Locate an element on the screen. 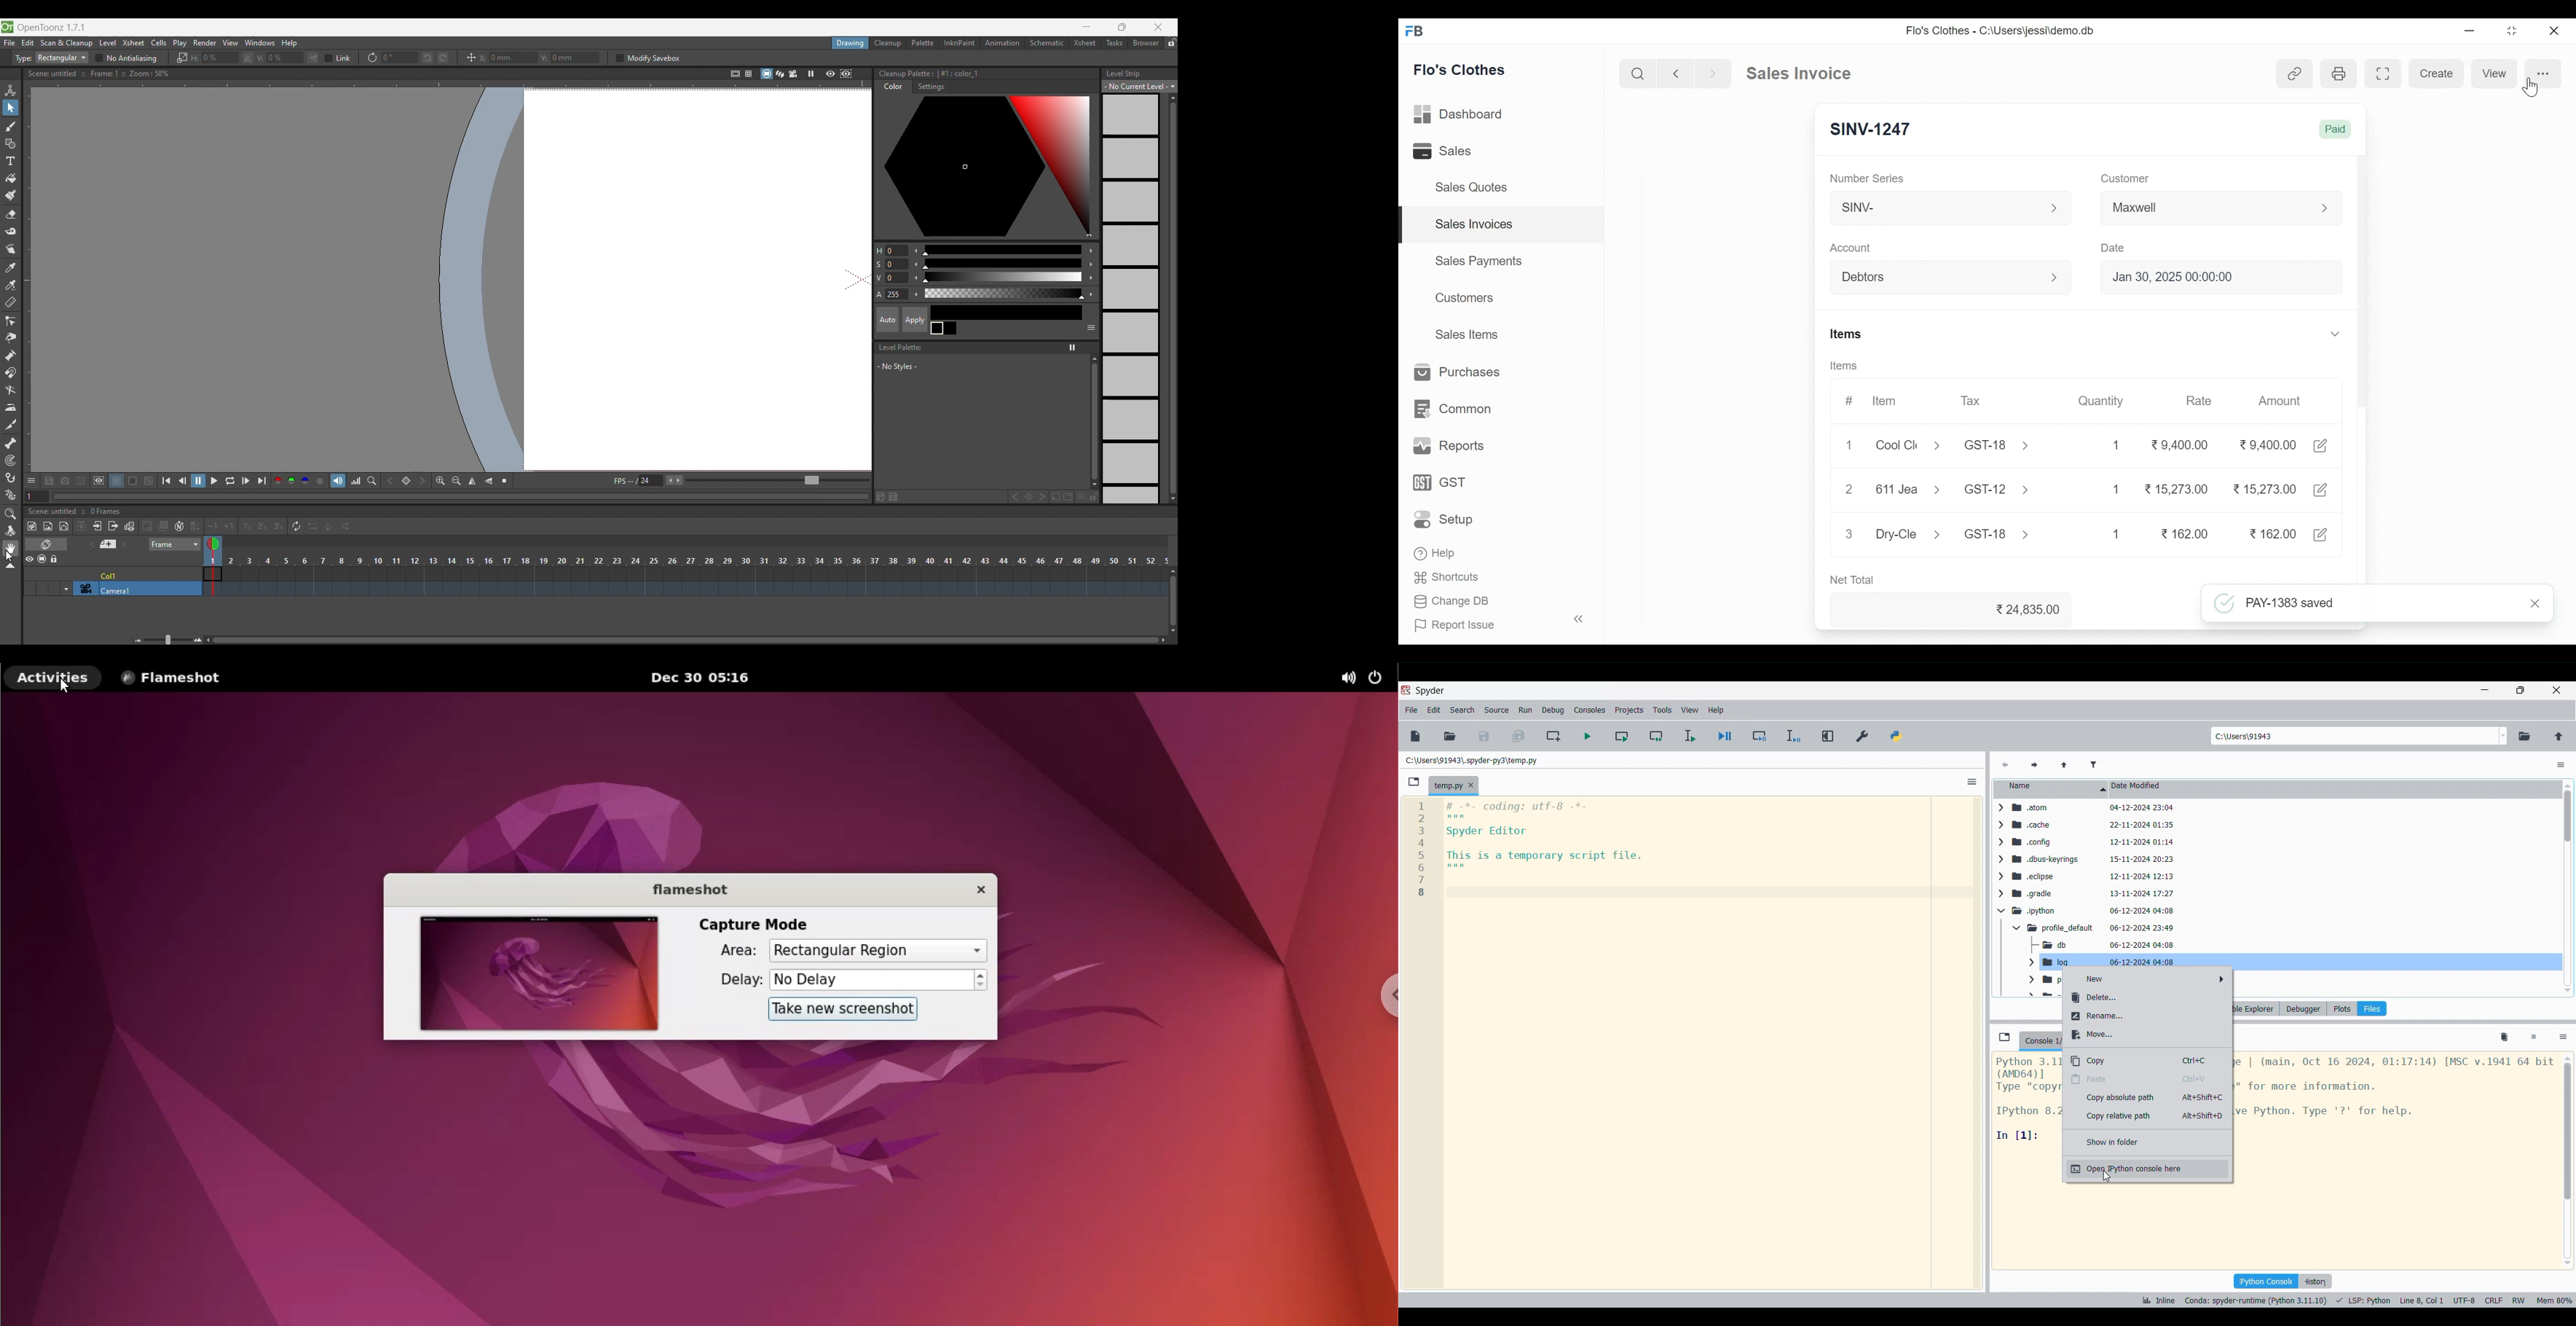 This screenshot has width=2576, height=1344. Expand is located at coordinates (2056, 208).